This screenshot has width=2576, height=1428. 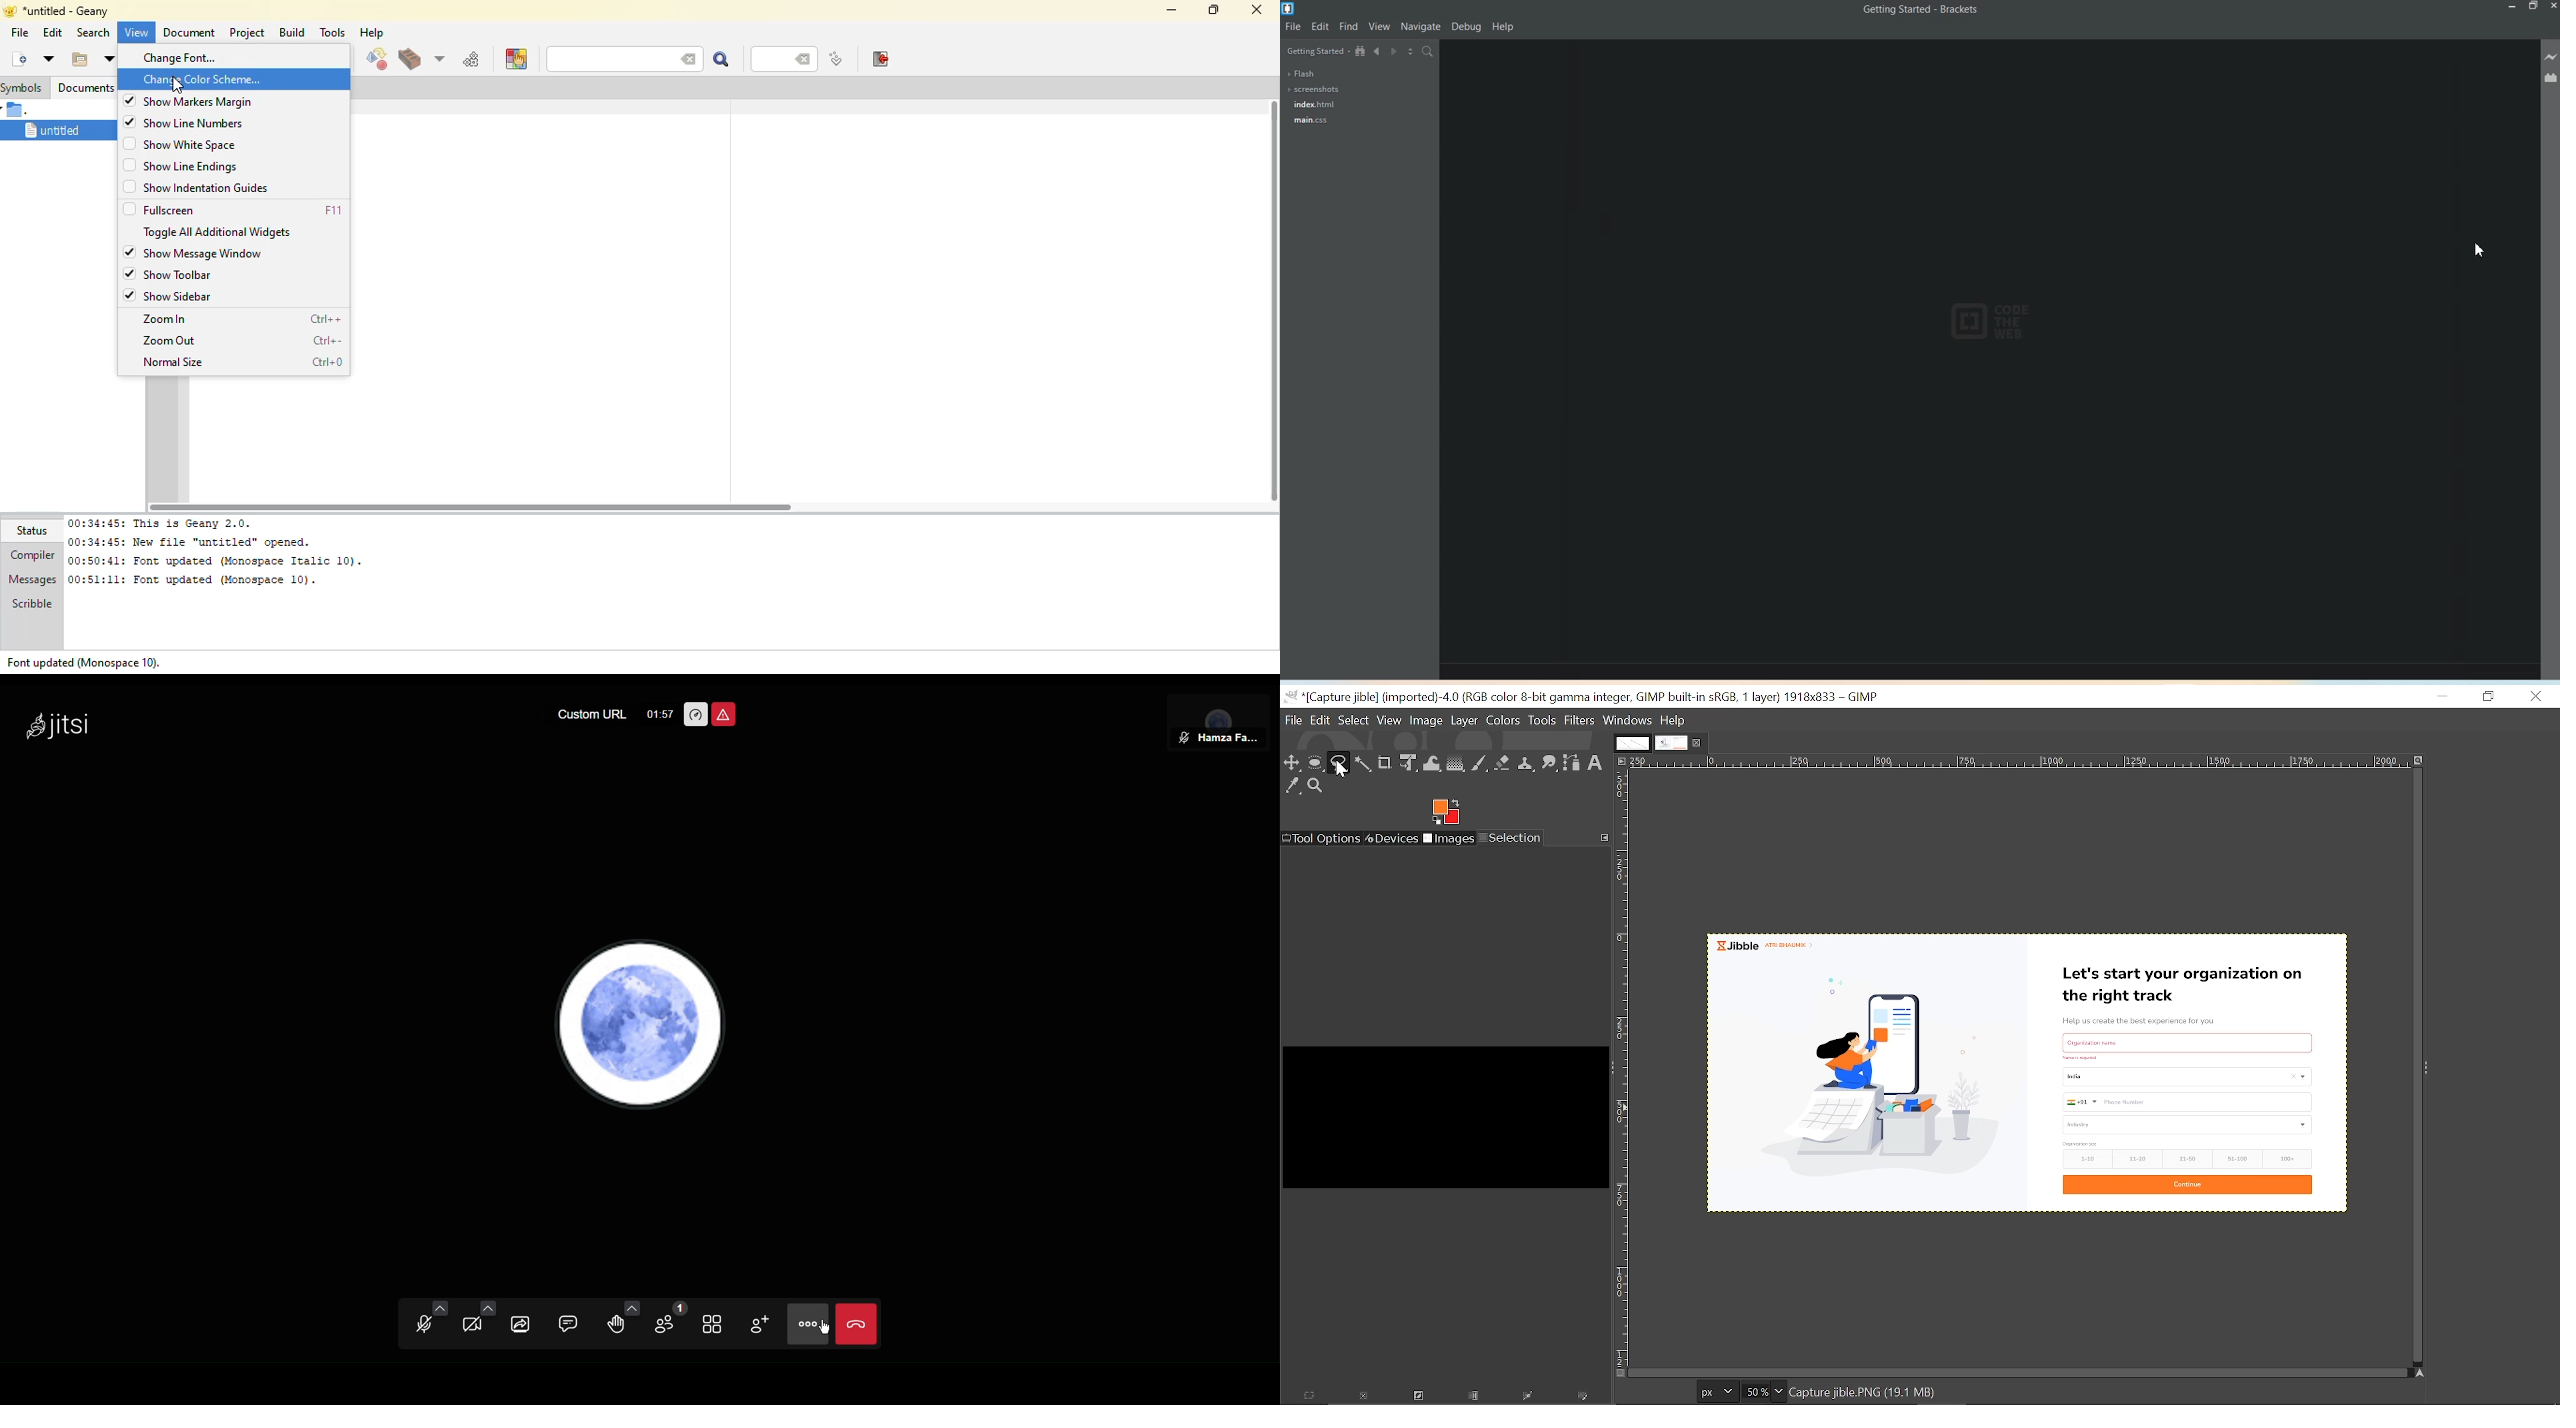 I want to click on Minimize, so click(x=2512, y=7).